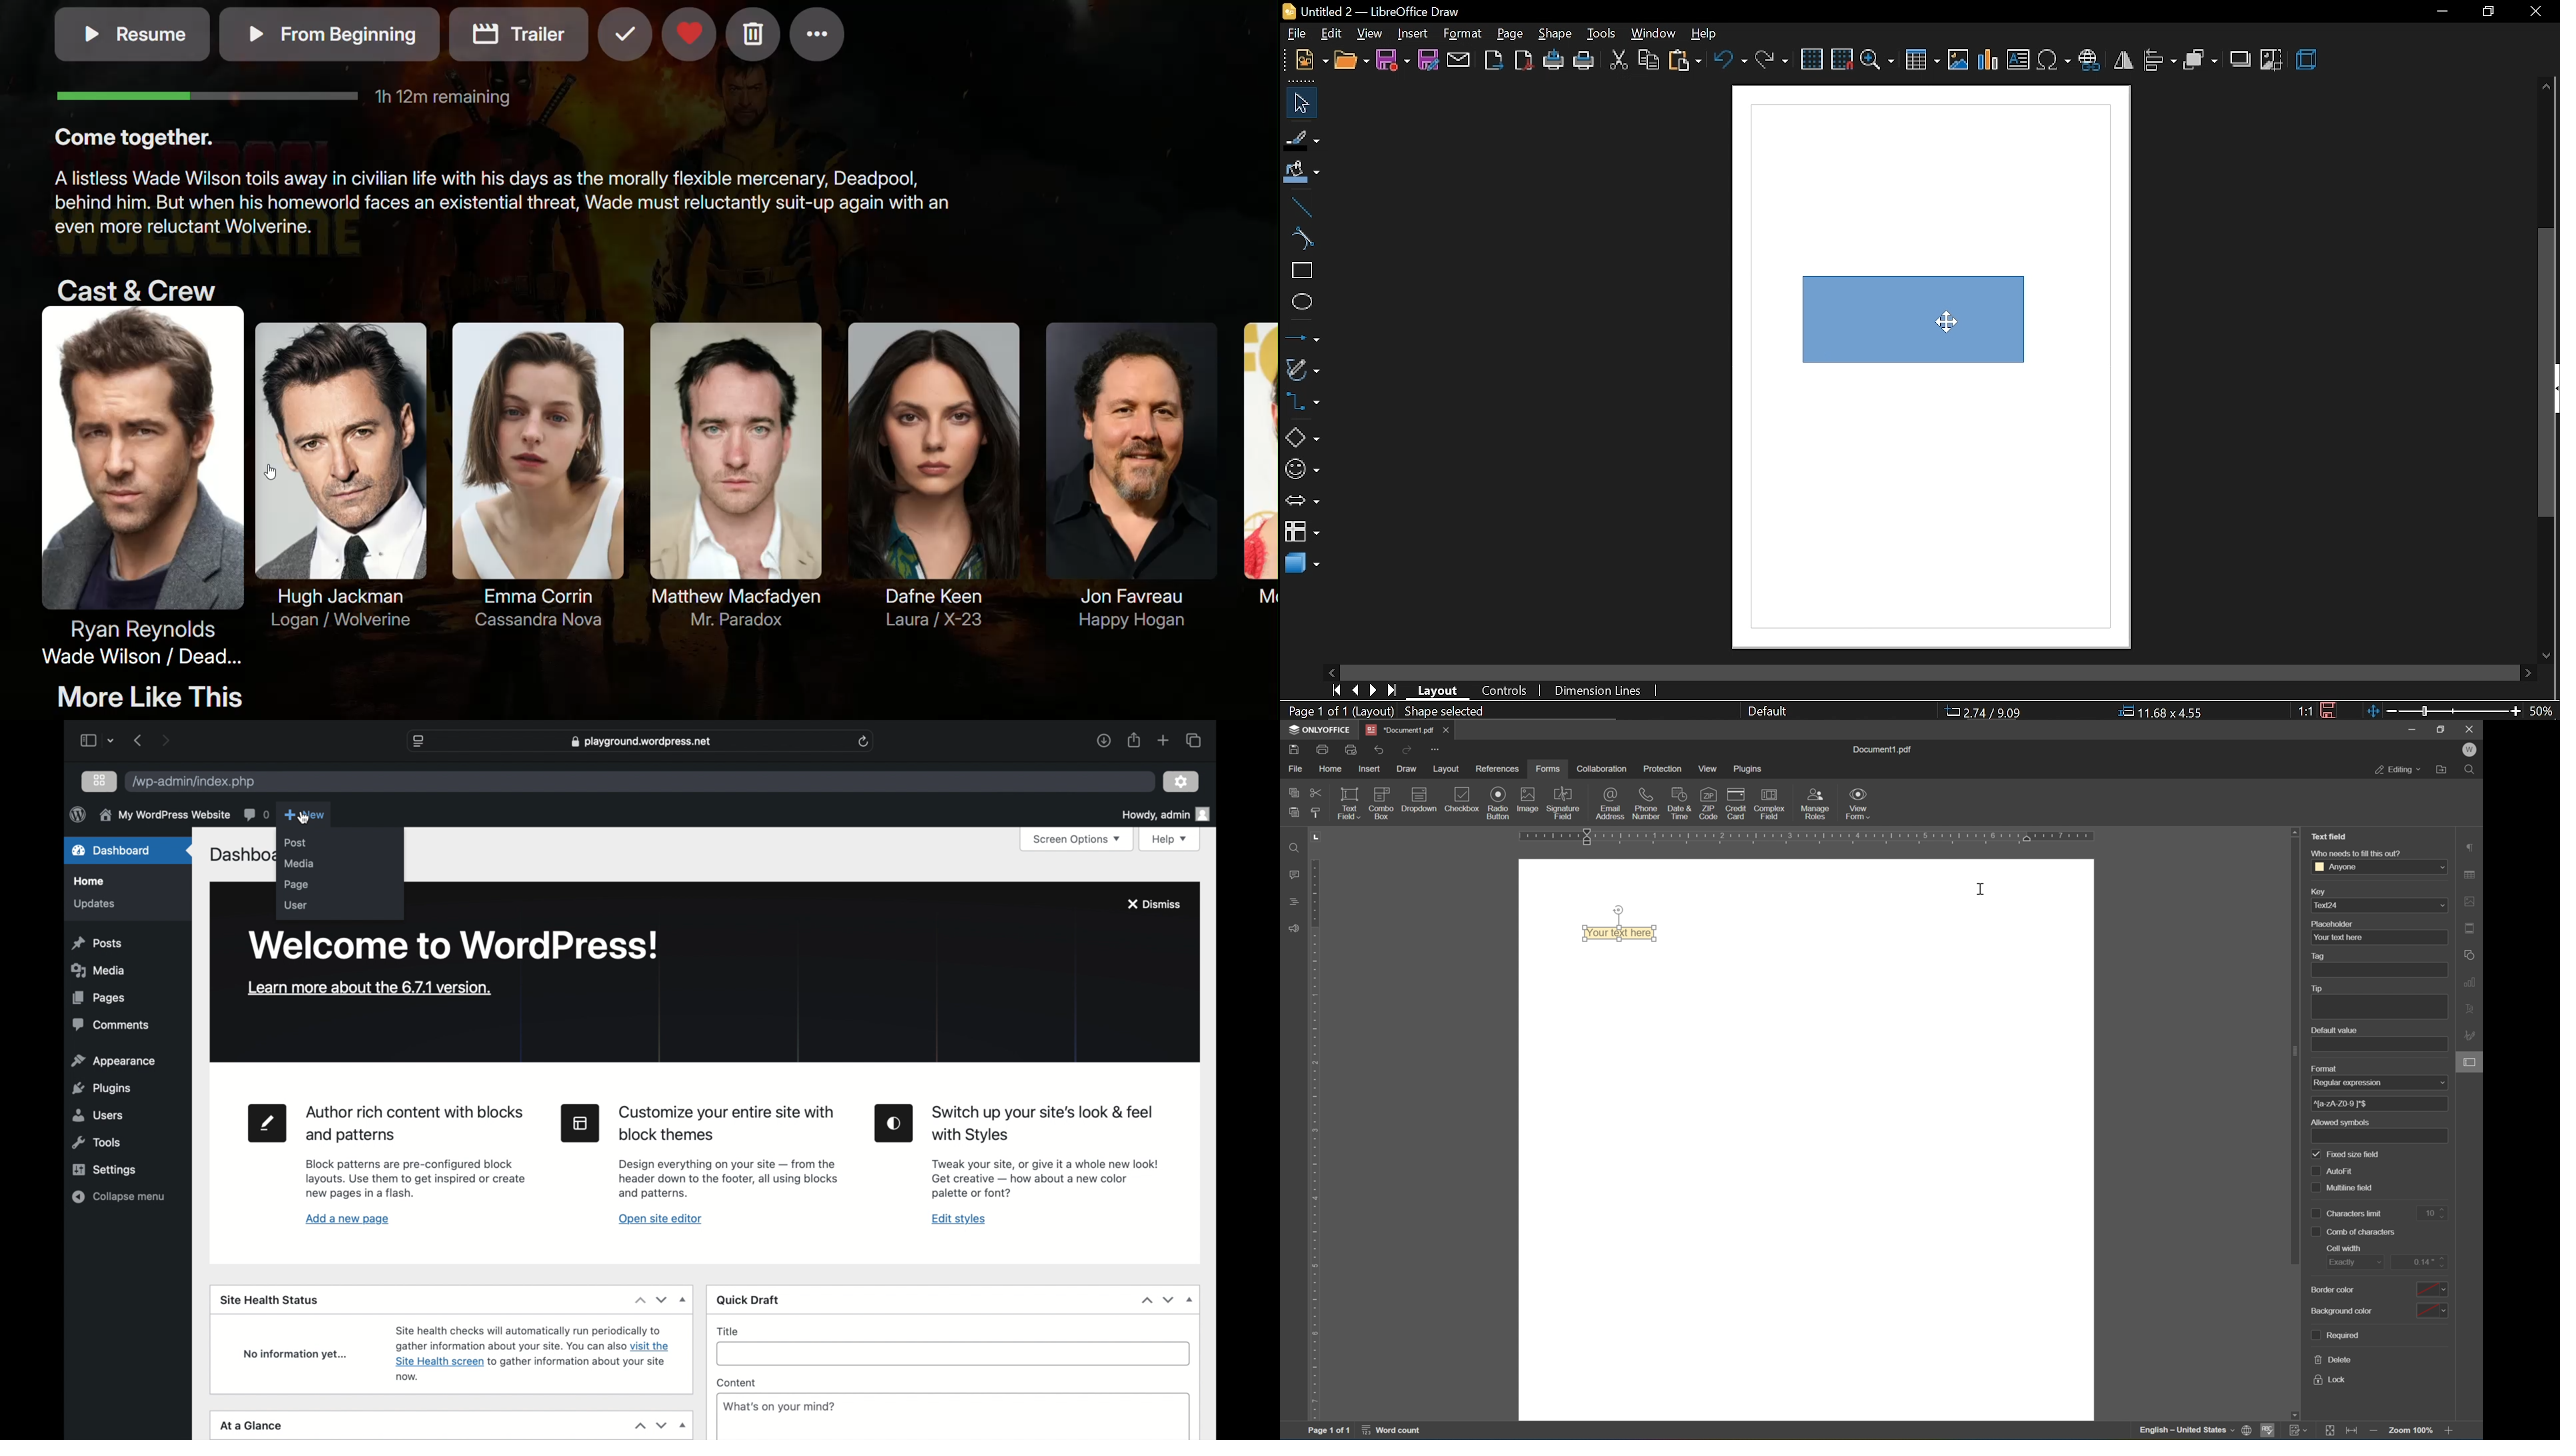 The image size is (2576, 1456). What do you see at coordinates (2443, 712) in the screenshot?
I see `change zoom` at bounding box center [2443, 712].